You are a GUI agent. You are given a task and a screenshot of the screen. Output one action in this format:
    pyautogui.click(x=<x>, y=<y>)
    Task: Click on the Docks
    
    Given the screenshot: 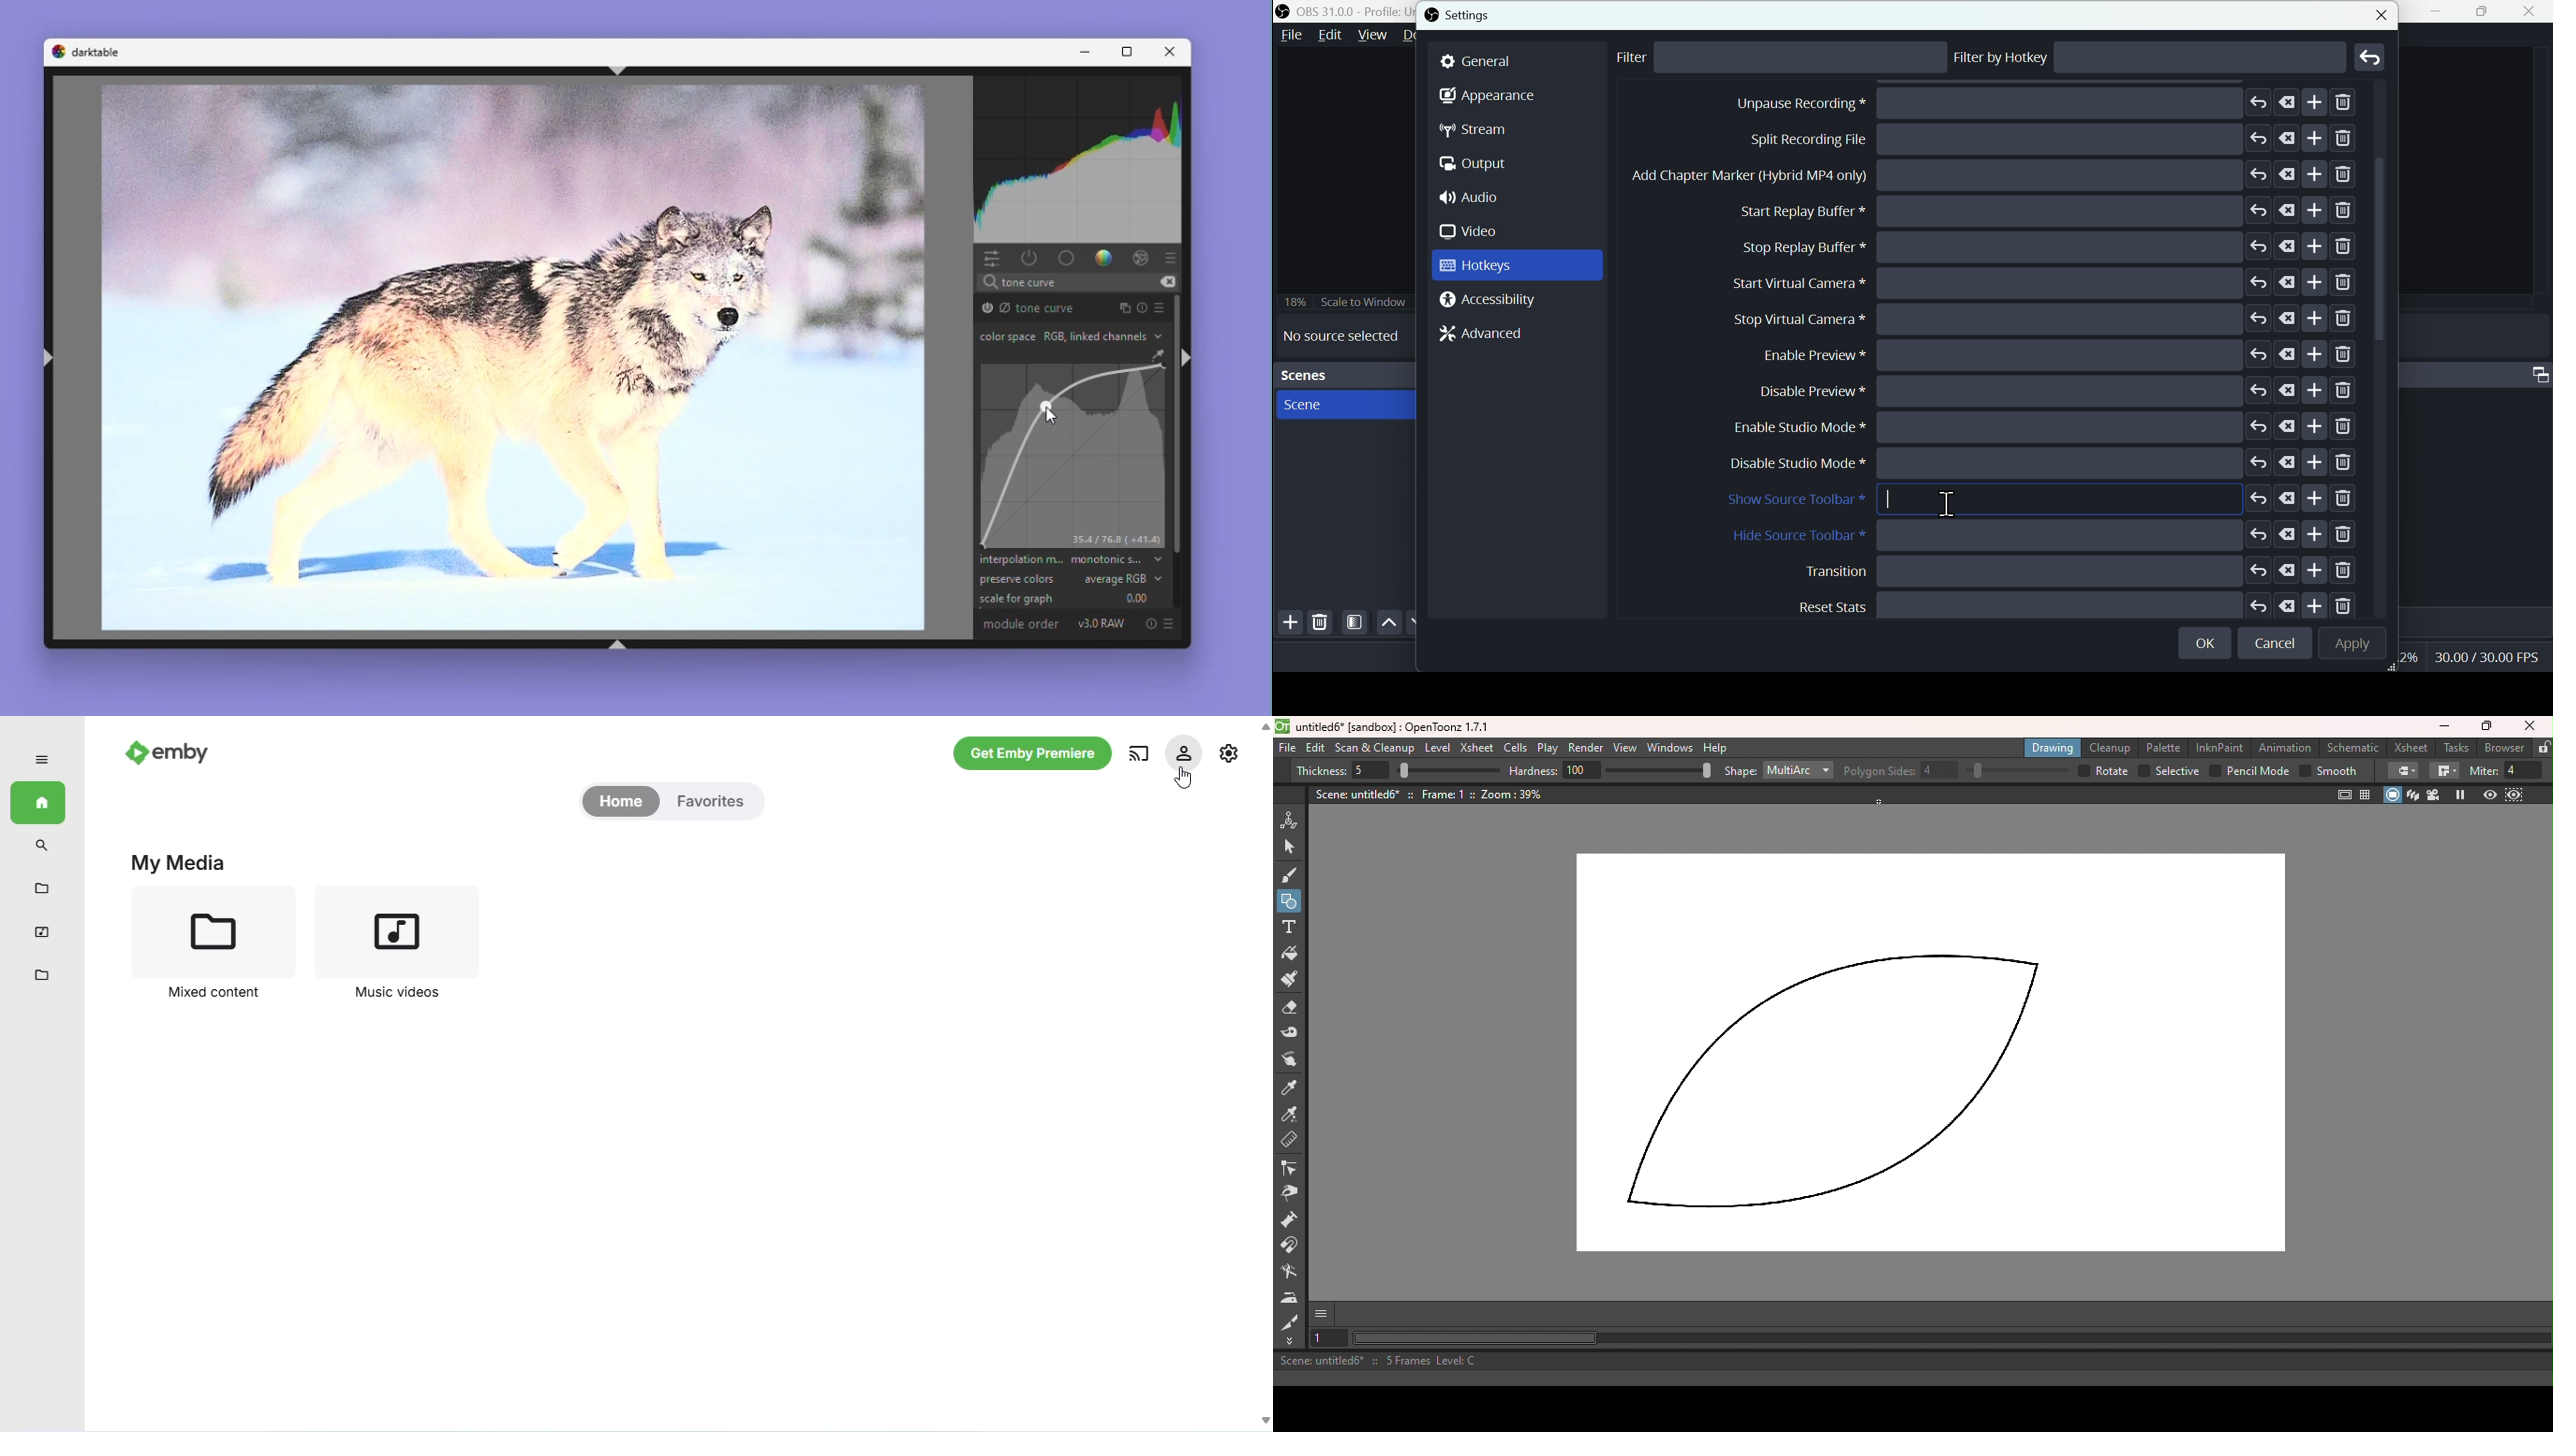 What is the action you would take?
    pyautogui.click(x=1419, y=36)
    